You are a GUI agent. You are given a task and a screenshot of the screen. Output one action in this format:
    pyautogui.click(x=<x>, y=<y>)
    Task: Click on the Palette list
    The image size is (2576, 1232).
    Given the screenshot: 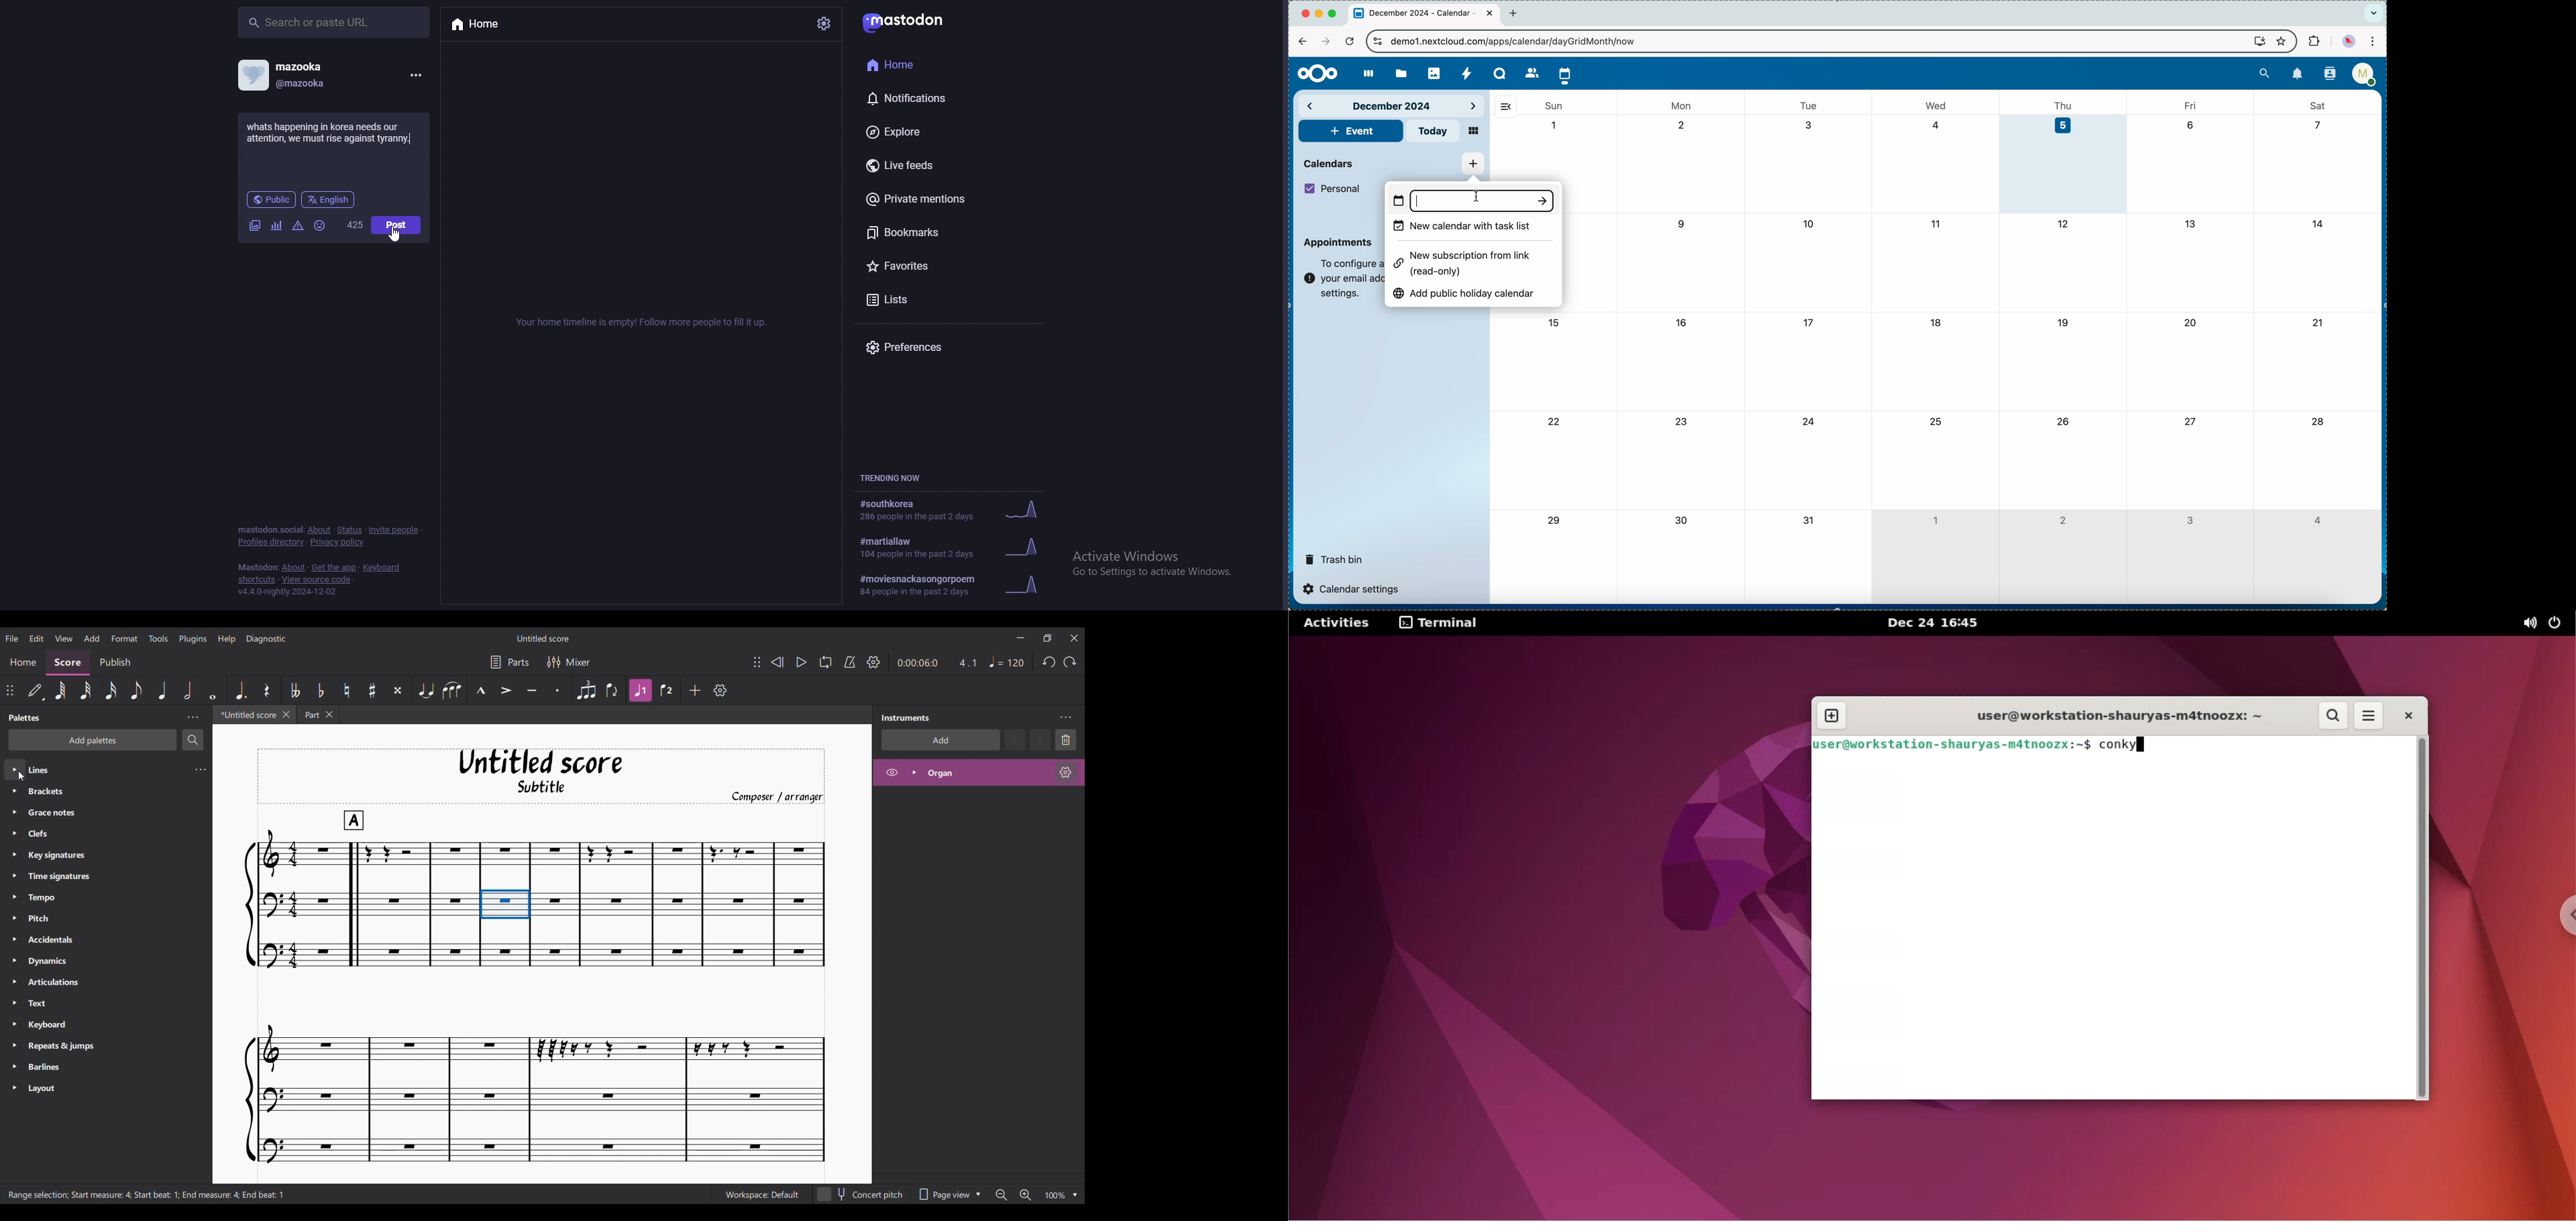 What is the action you would take?
    pyautogui.click(x=118, y=929)
    